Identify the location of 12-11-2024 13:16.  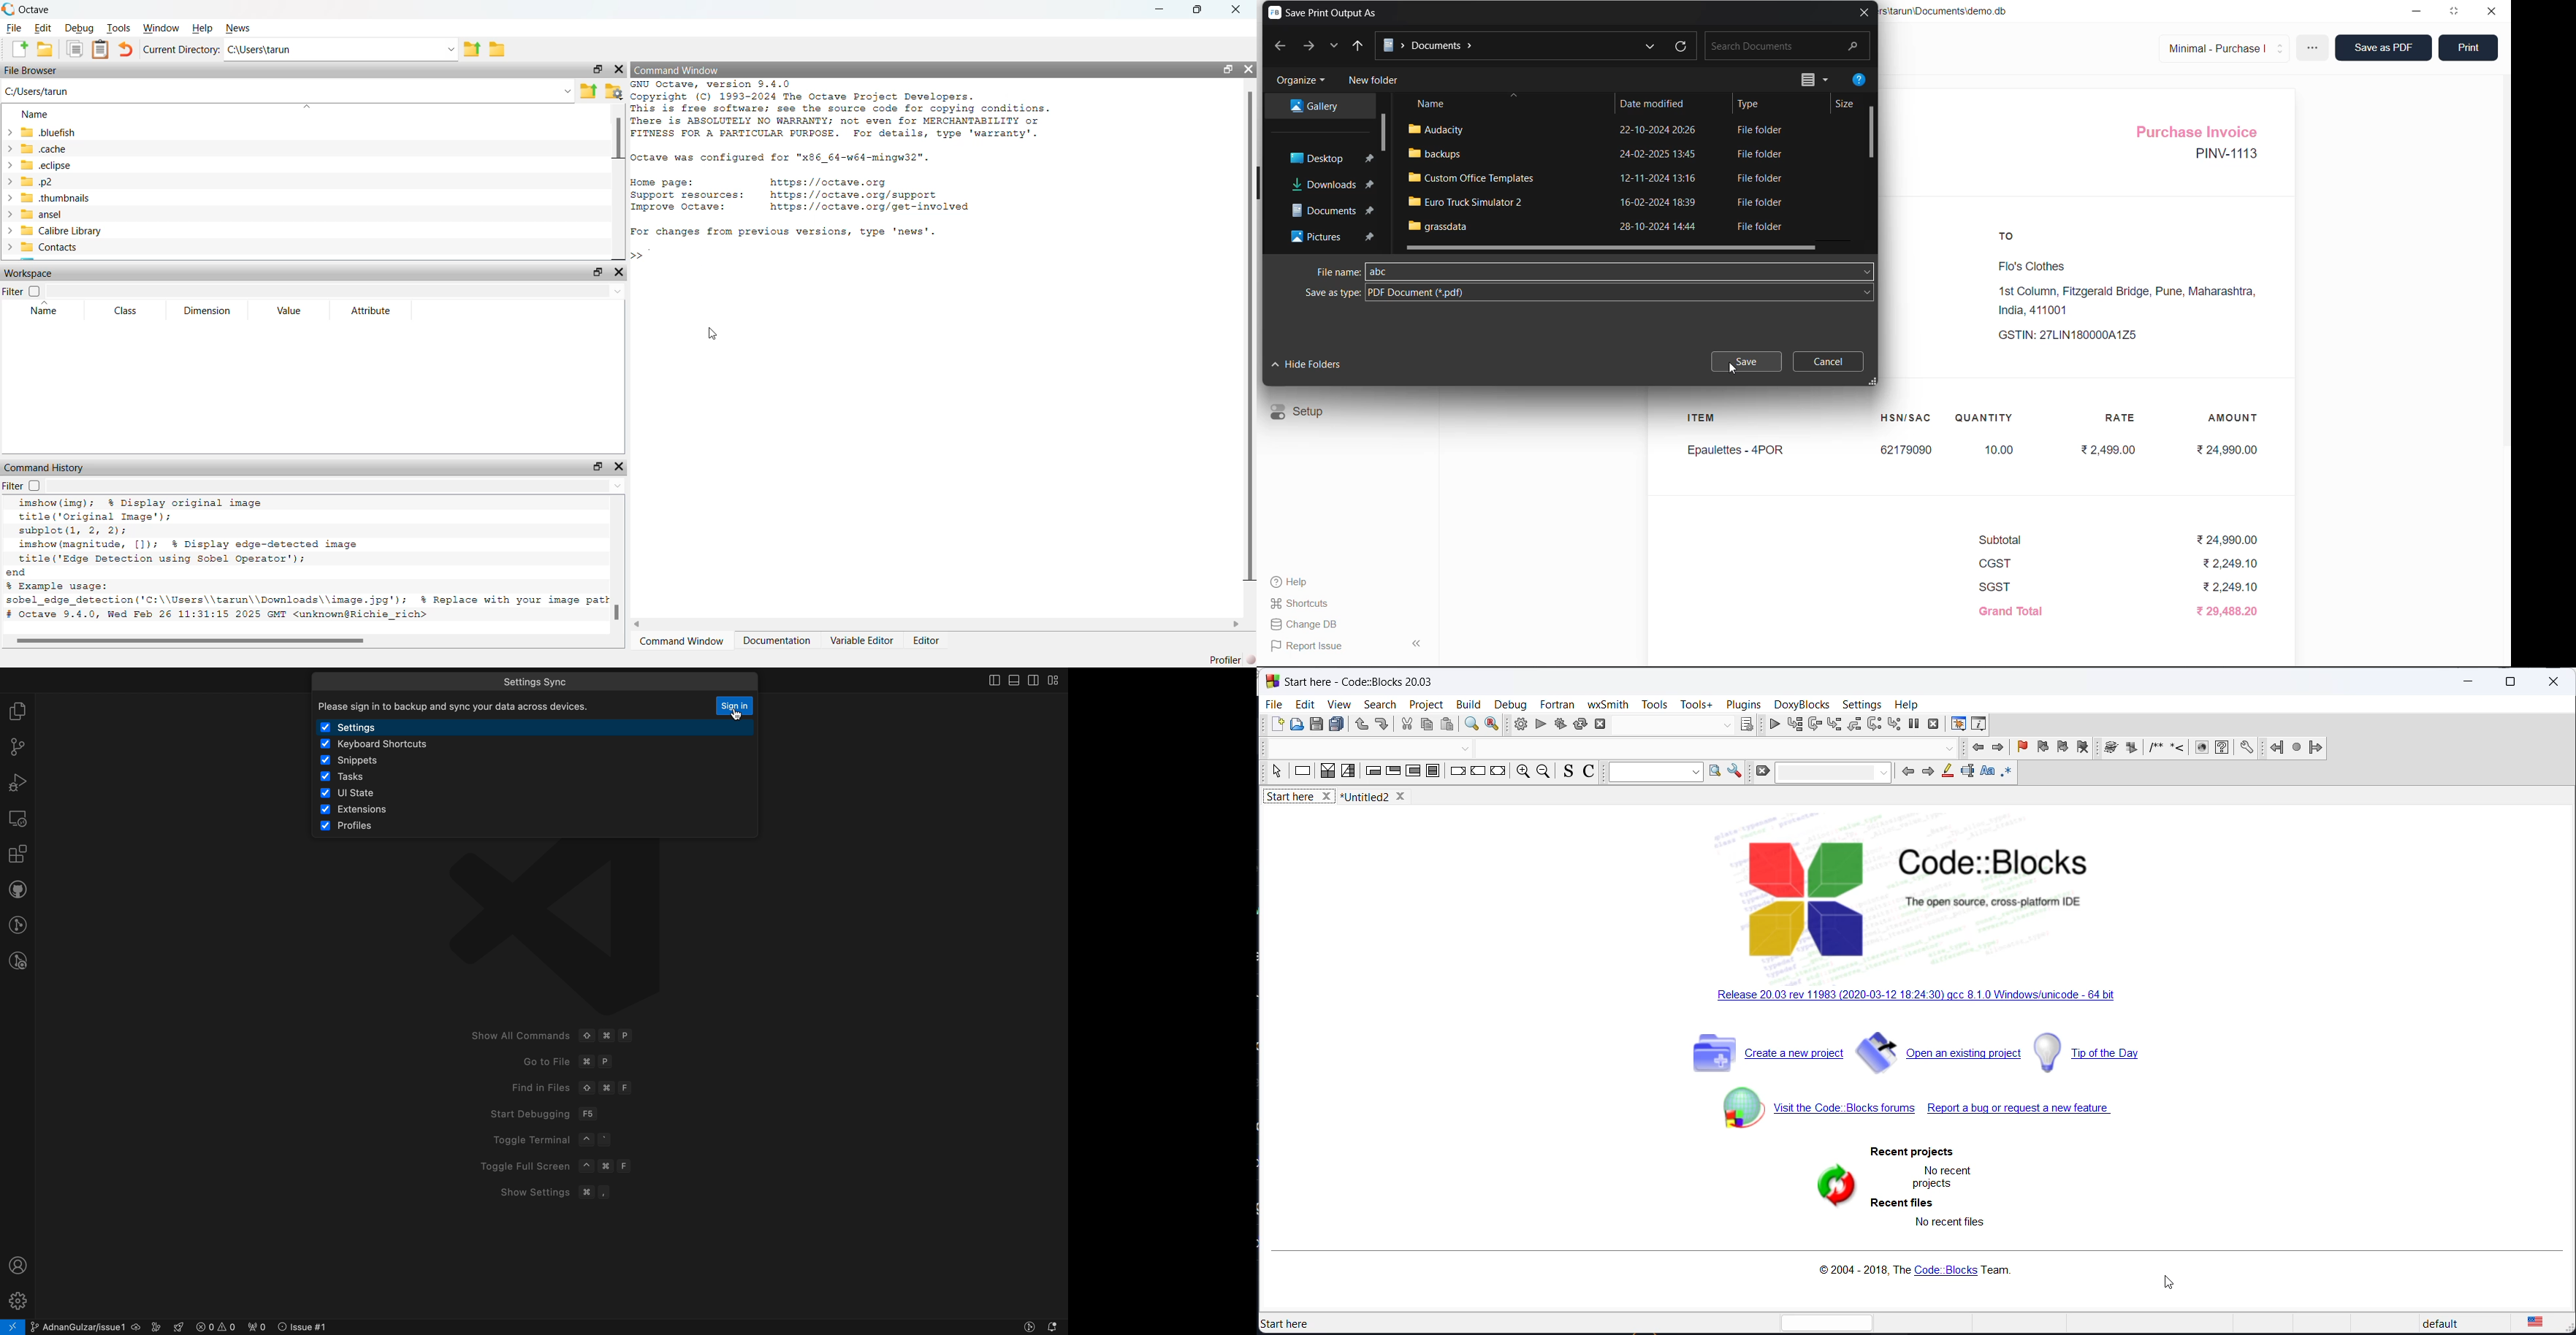
(1665, 177).